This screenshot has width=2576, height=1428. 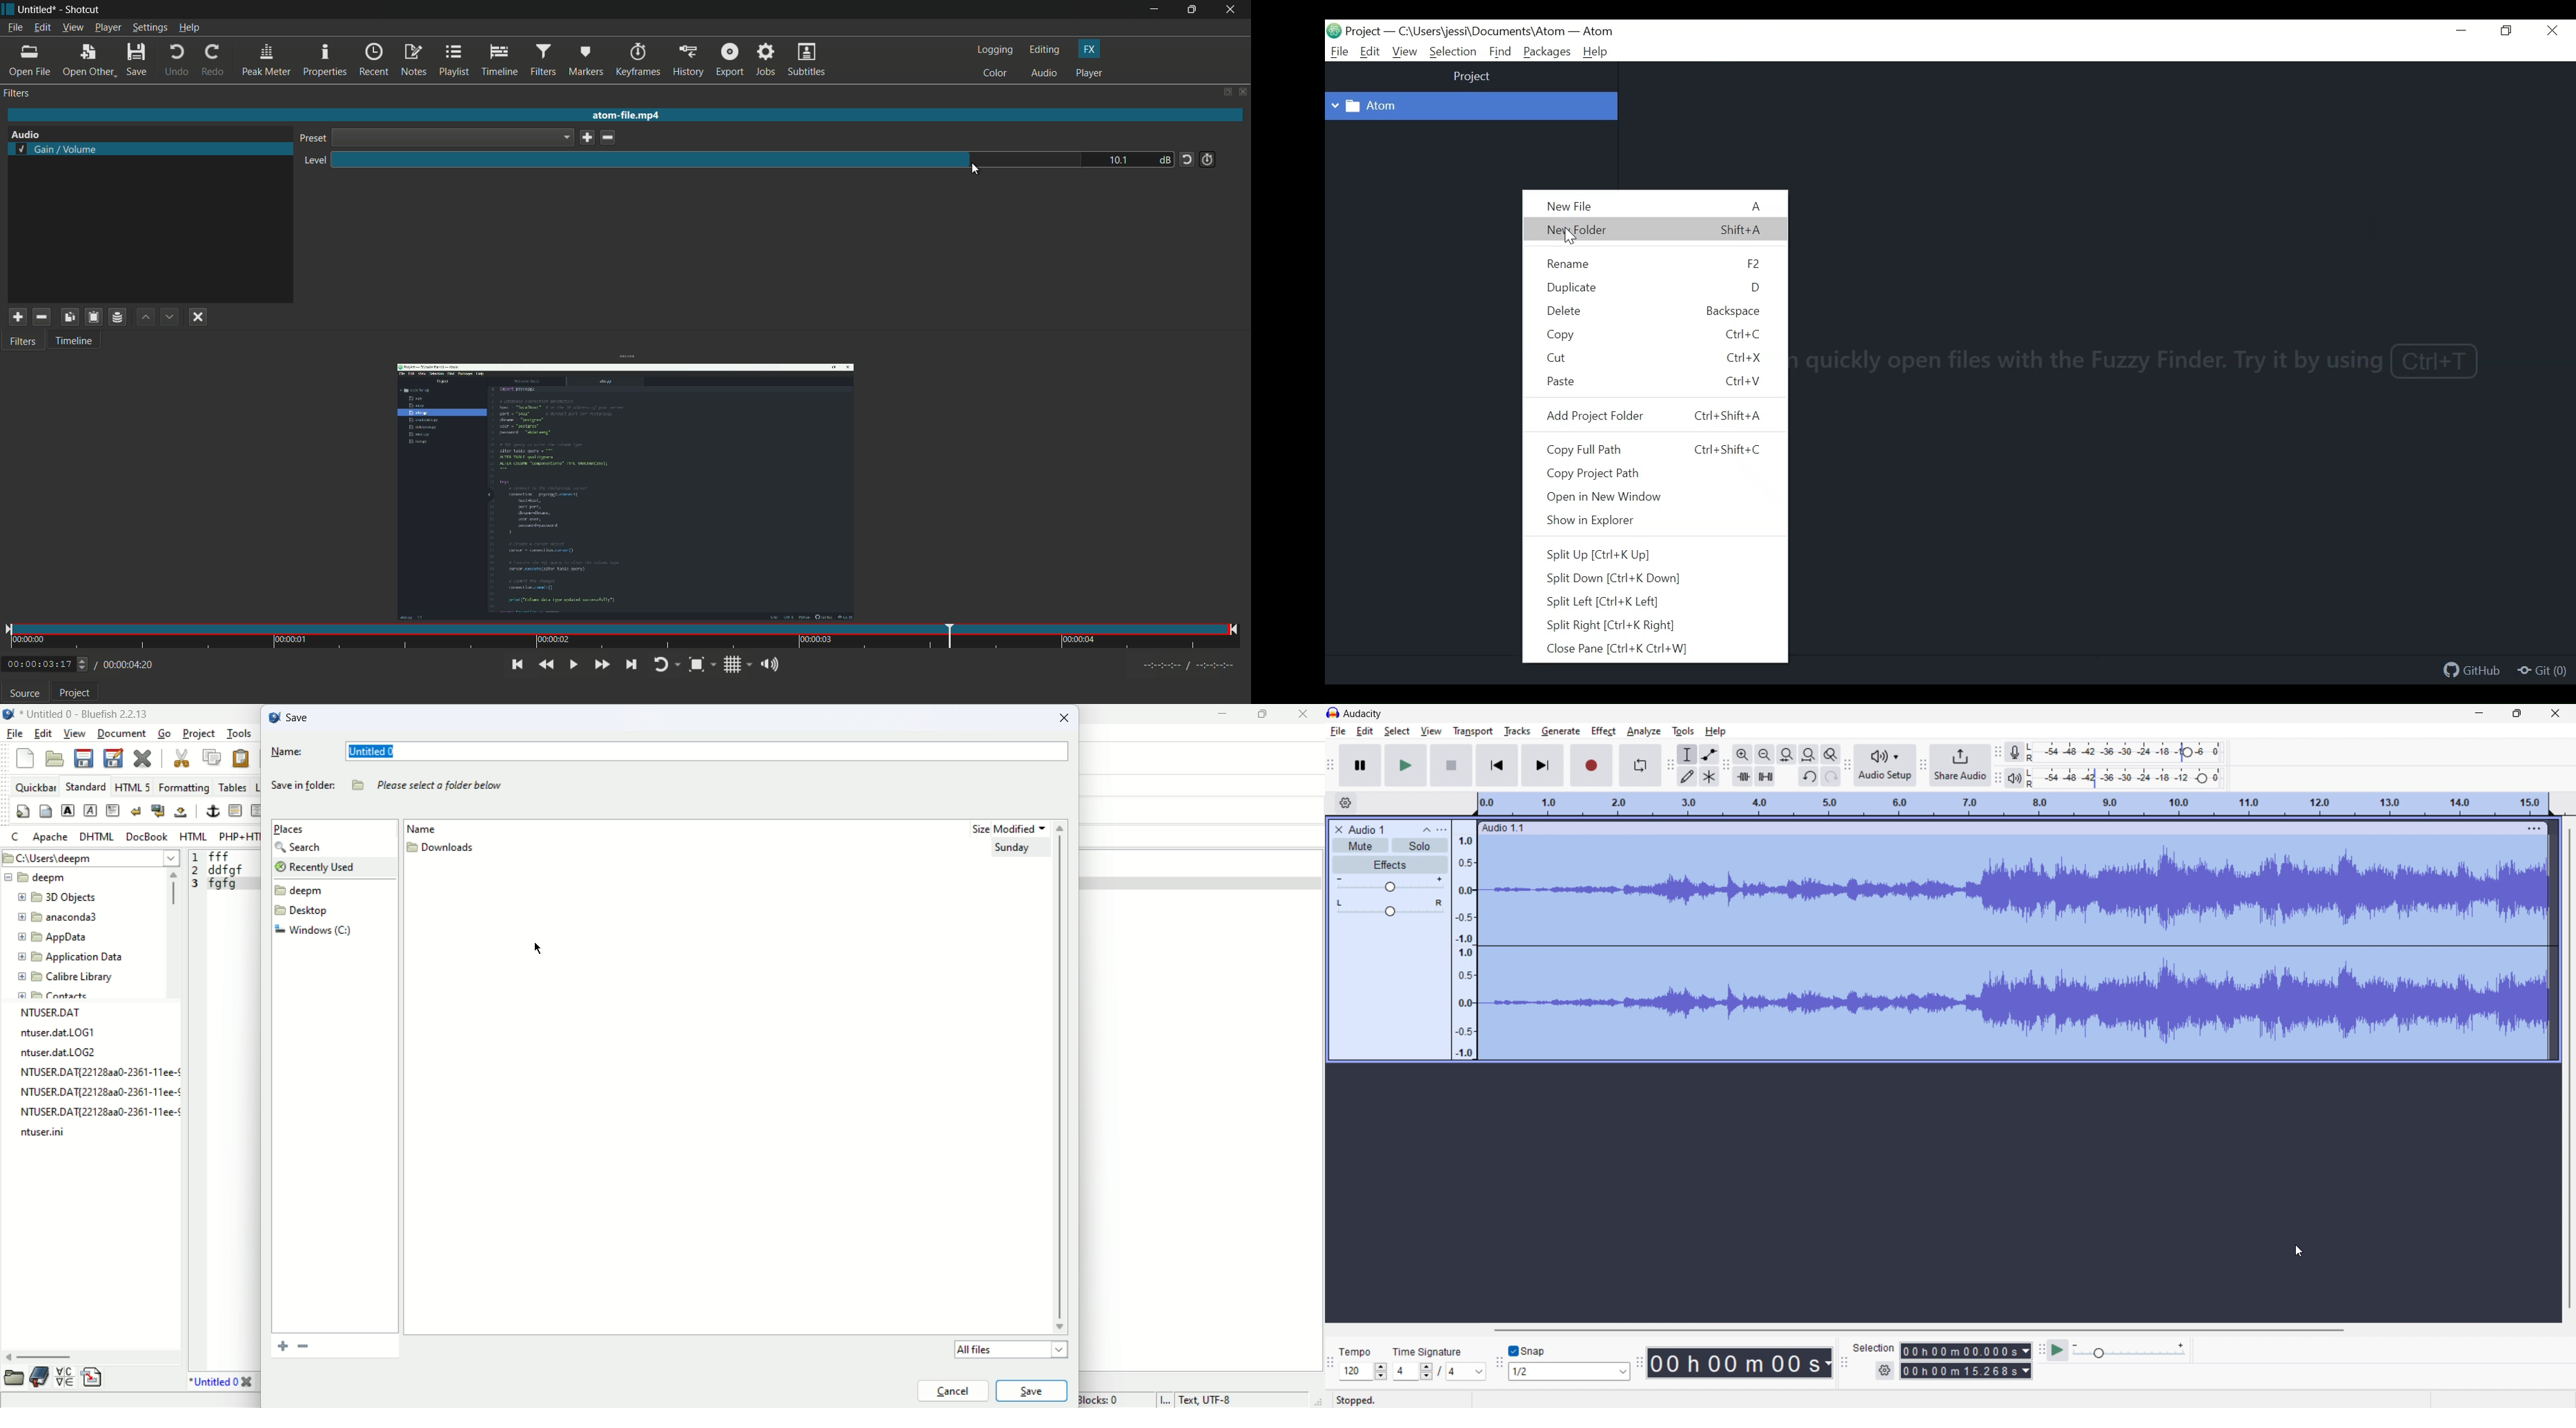 What do you see at coordinates (1743, 358) in the screenshot?
I see `Ctrl+X` at bounding box center [1743, 358].